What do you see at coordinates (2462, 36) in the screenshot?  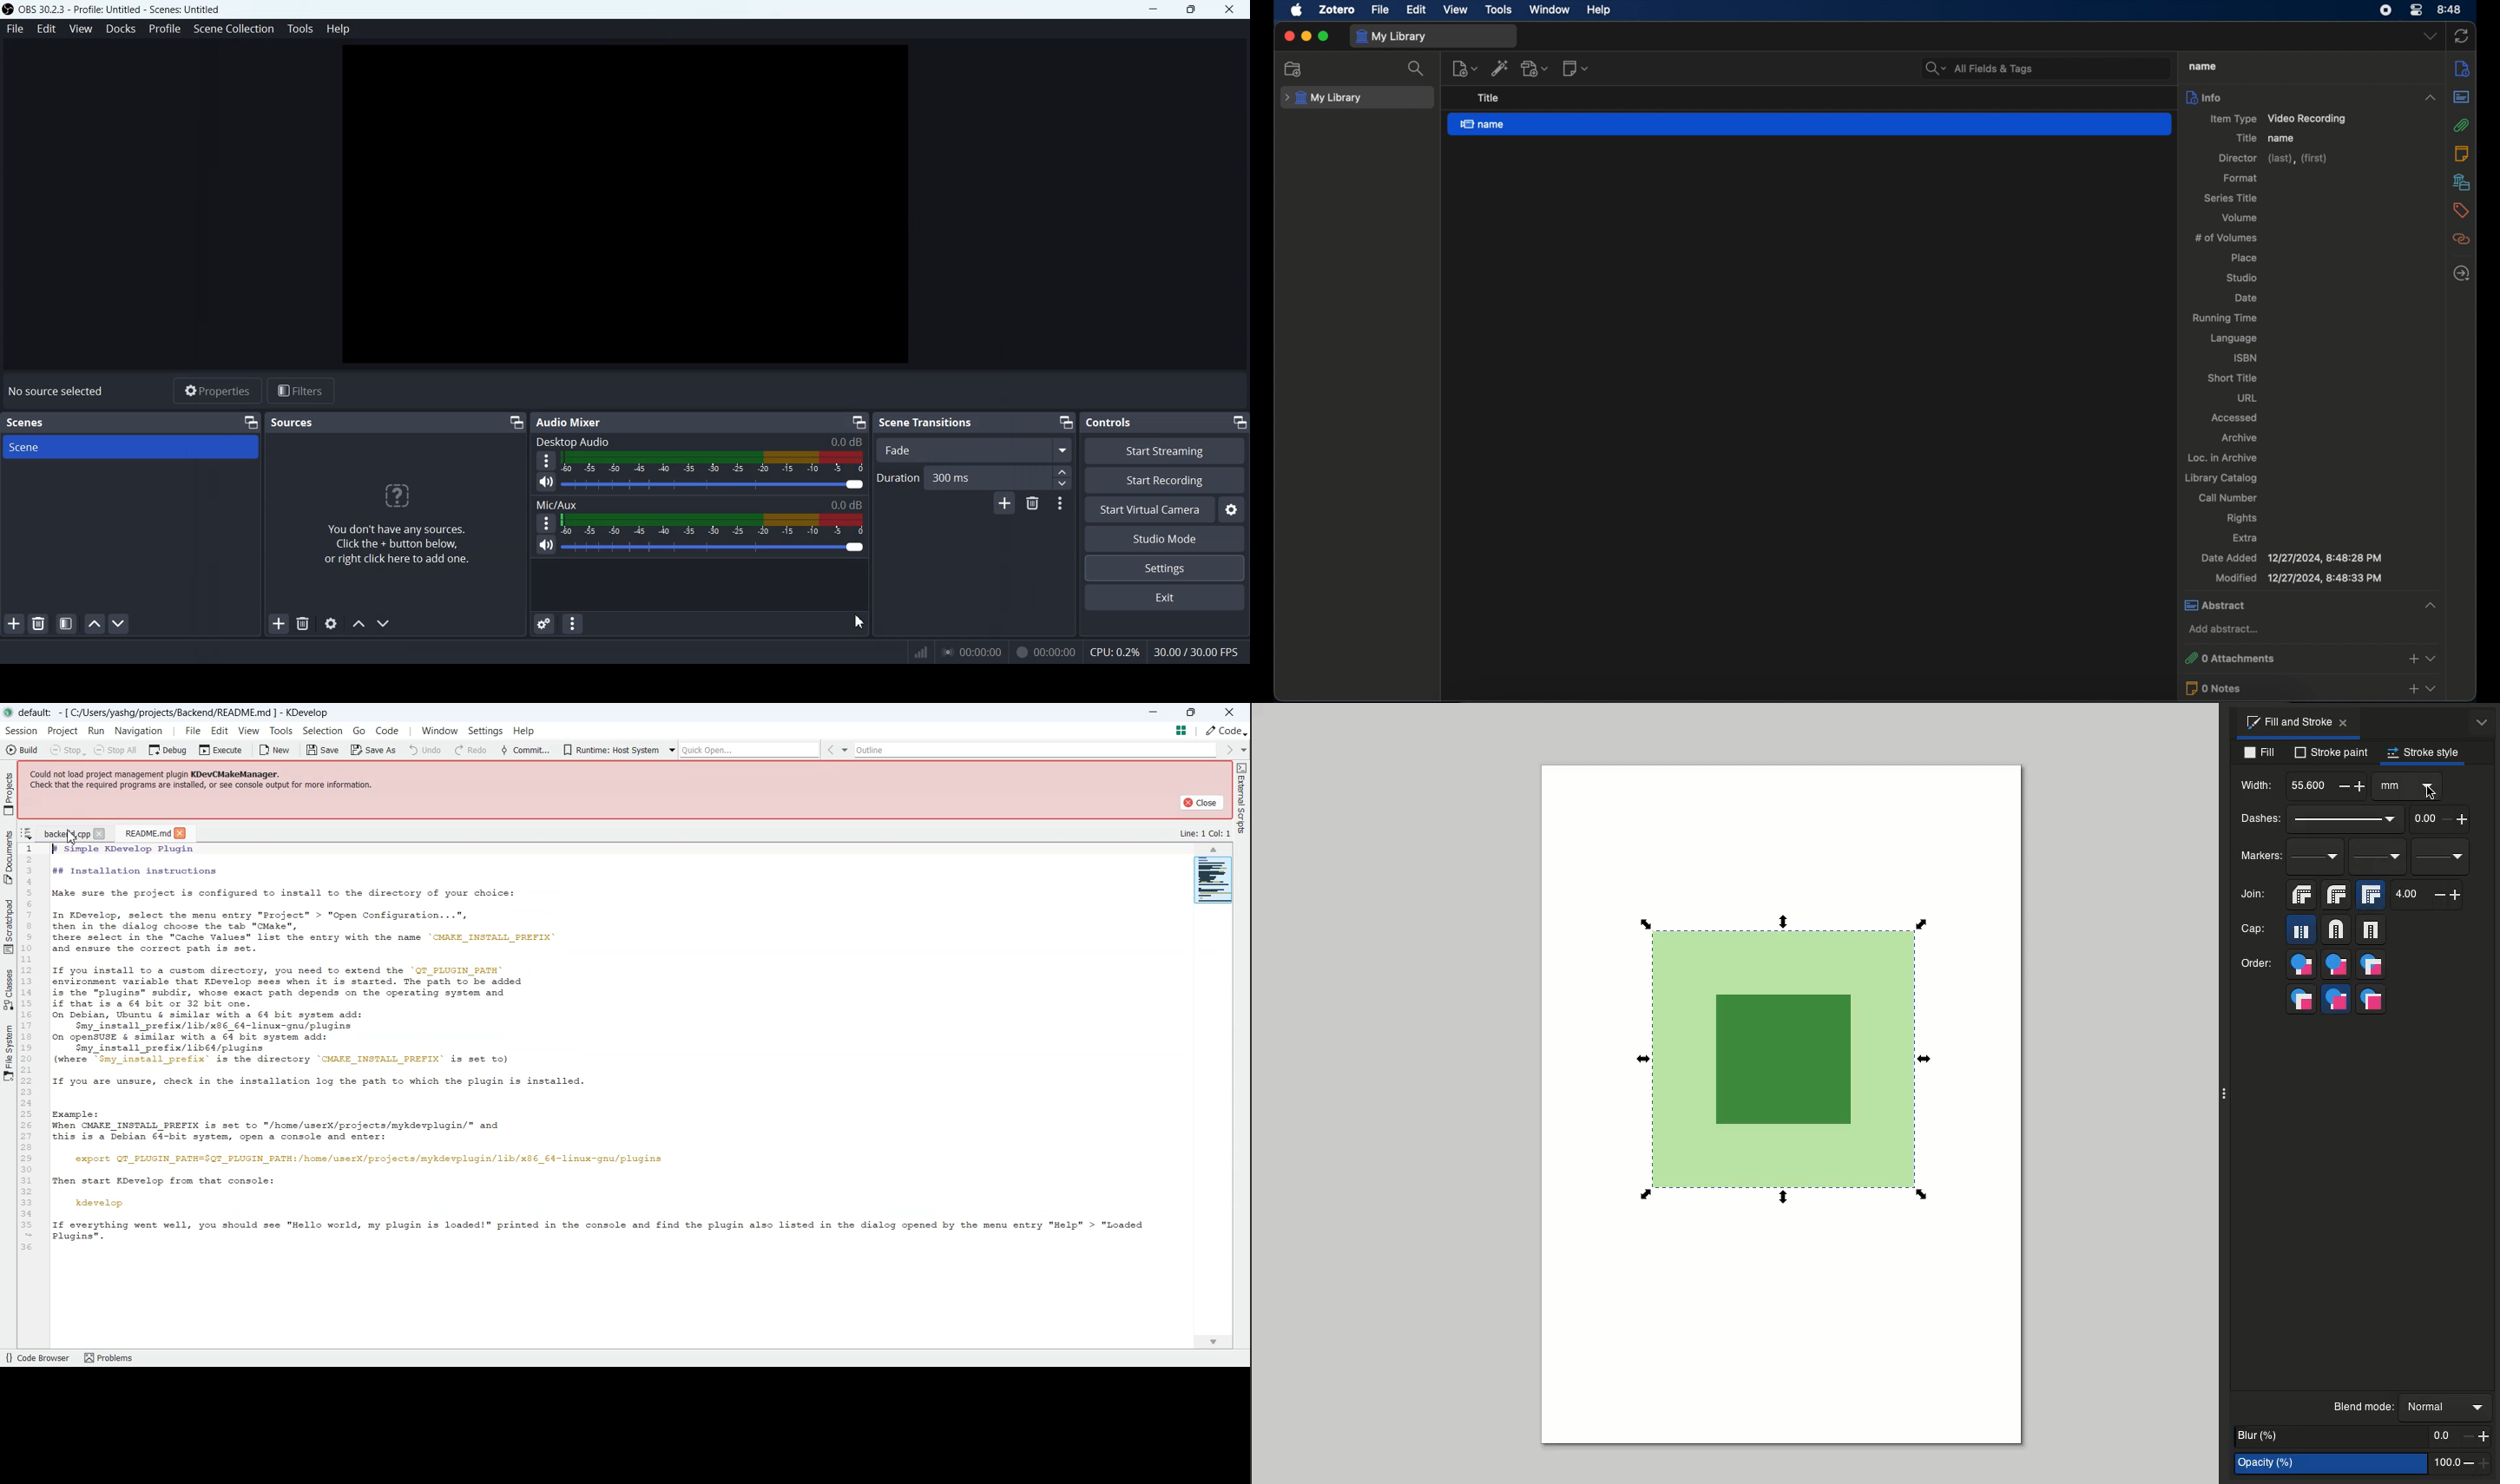 I see `sync` at bounding box center [2462, 36].